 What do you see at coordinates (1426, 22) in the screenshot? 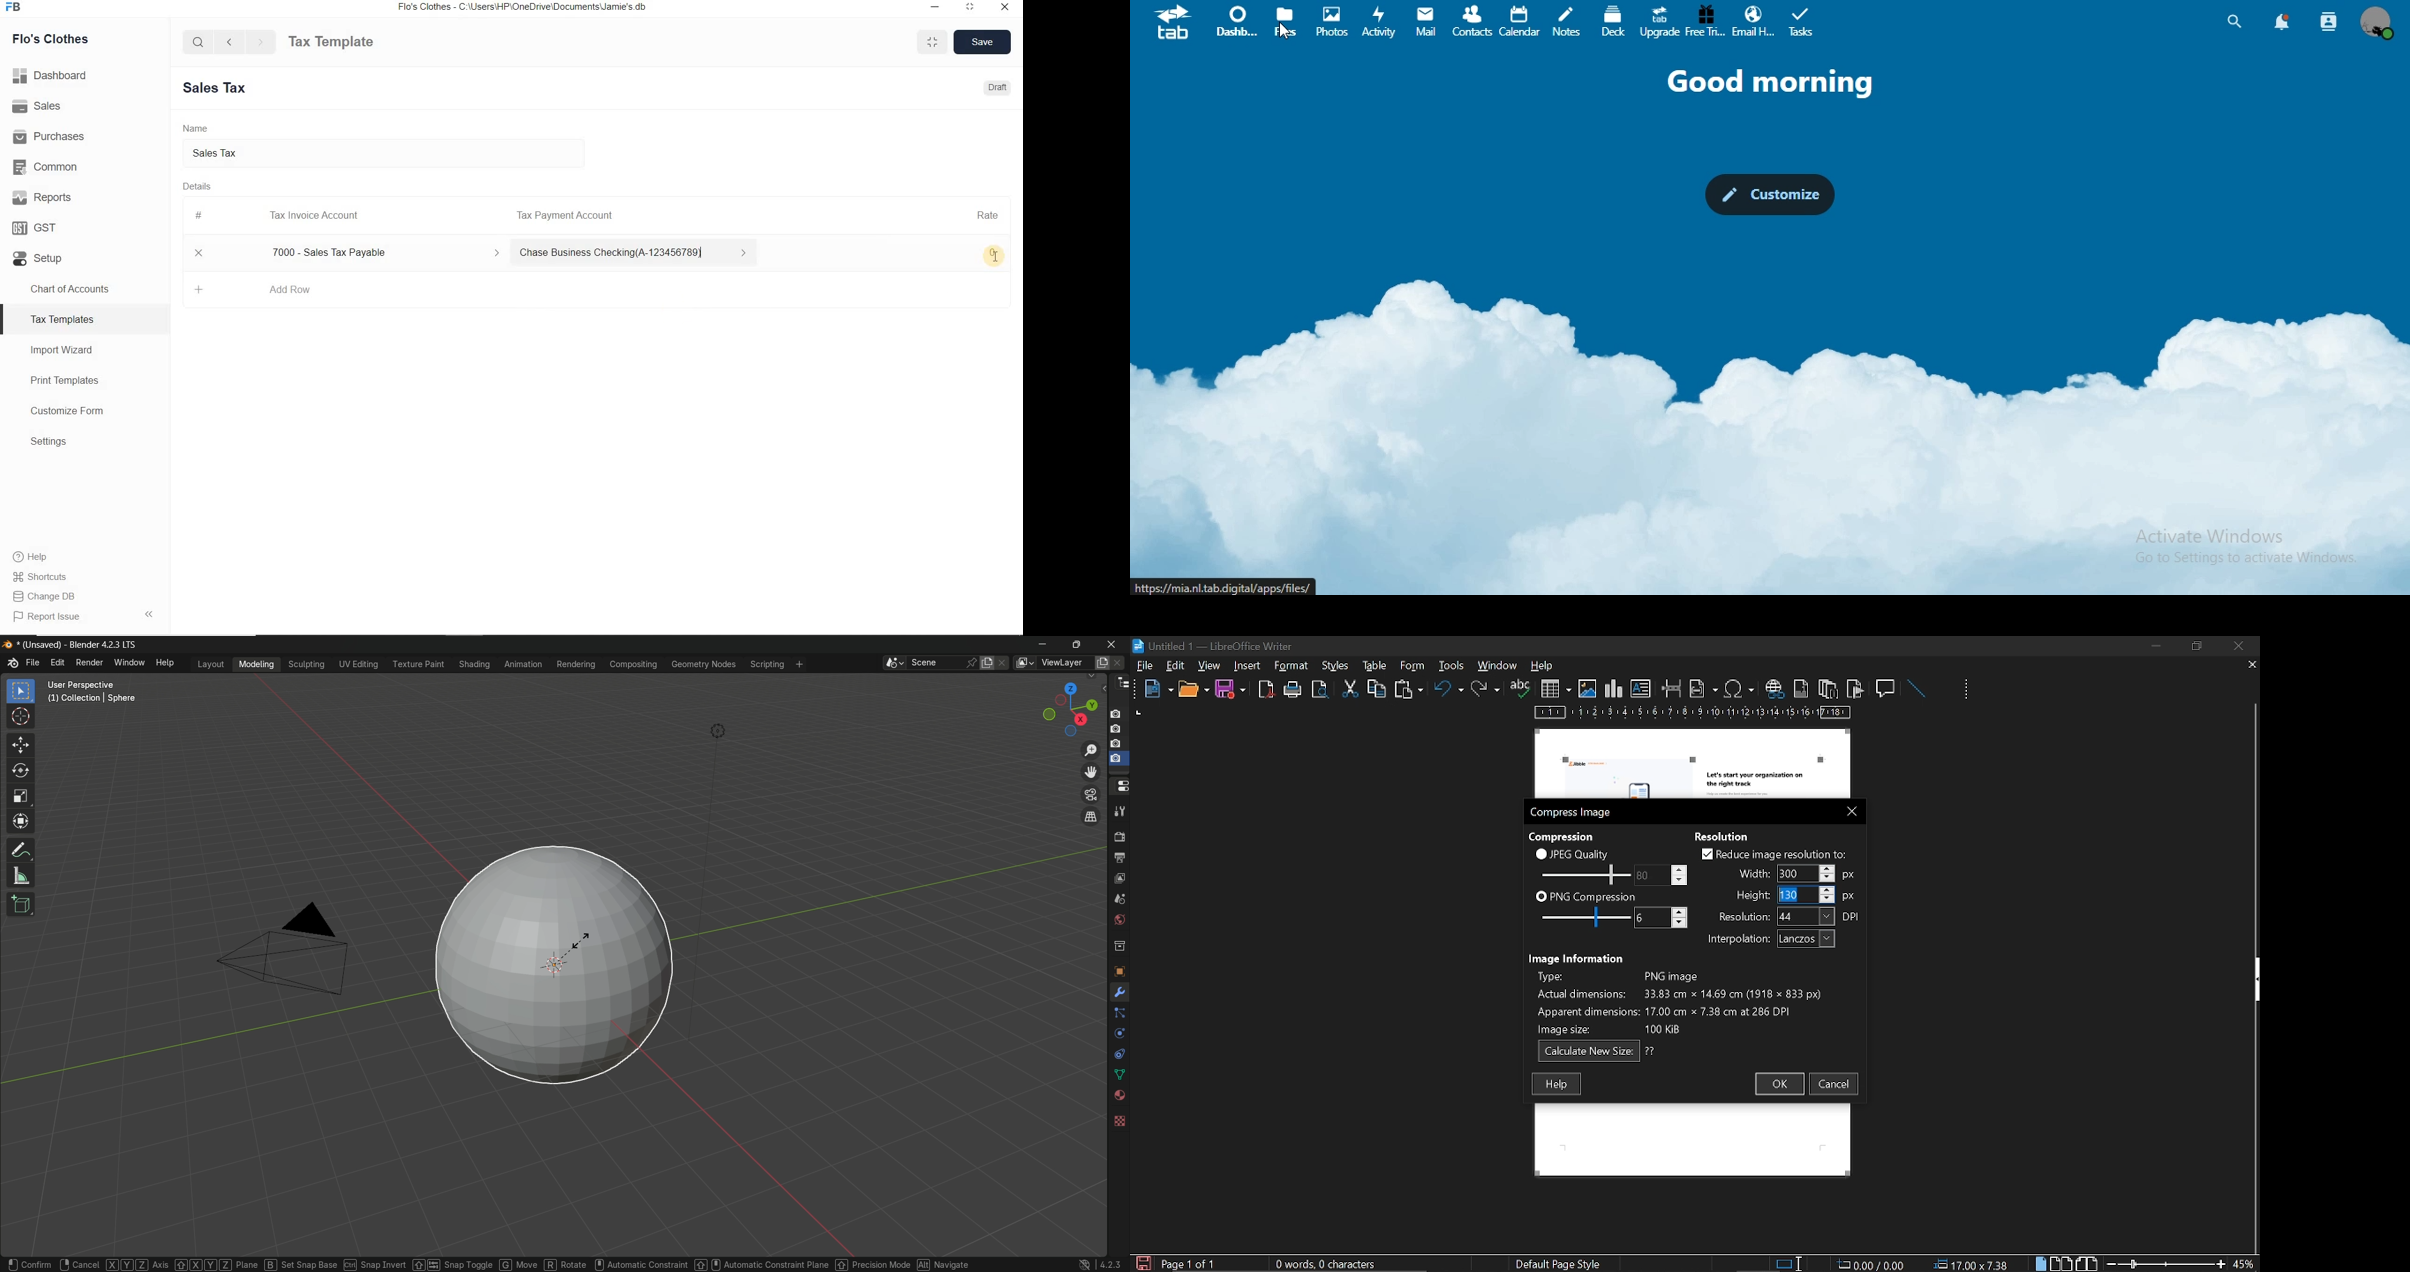
I see `mail` at bounding box center [1426, 22].